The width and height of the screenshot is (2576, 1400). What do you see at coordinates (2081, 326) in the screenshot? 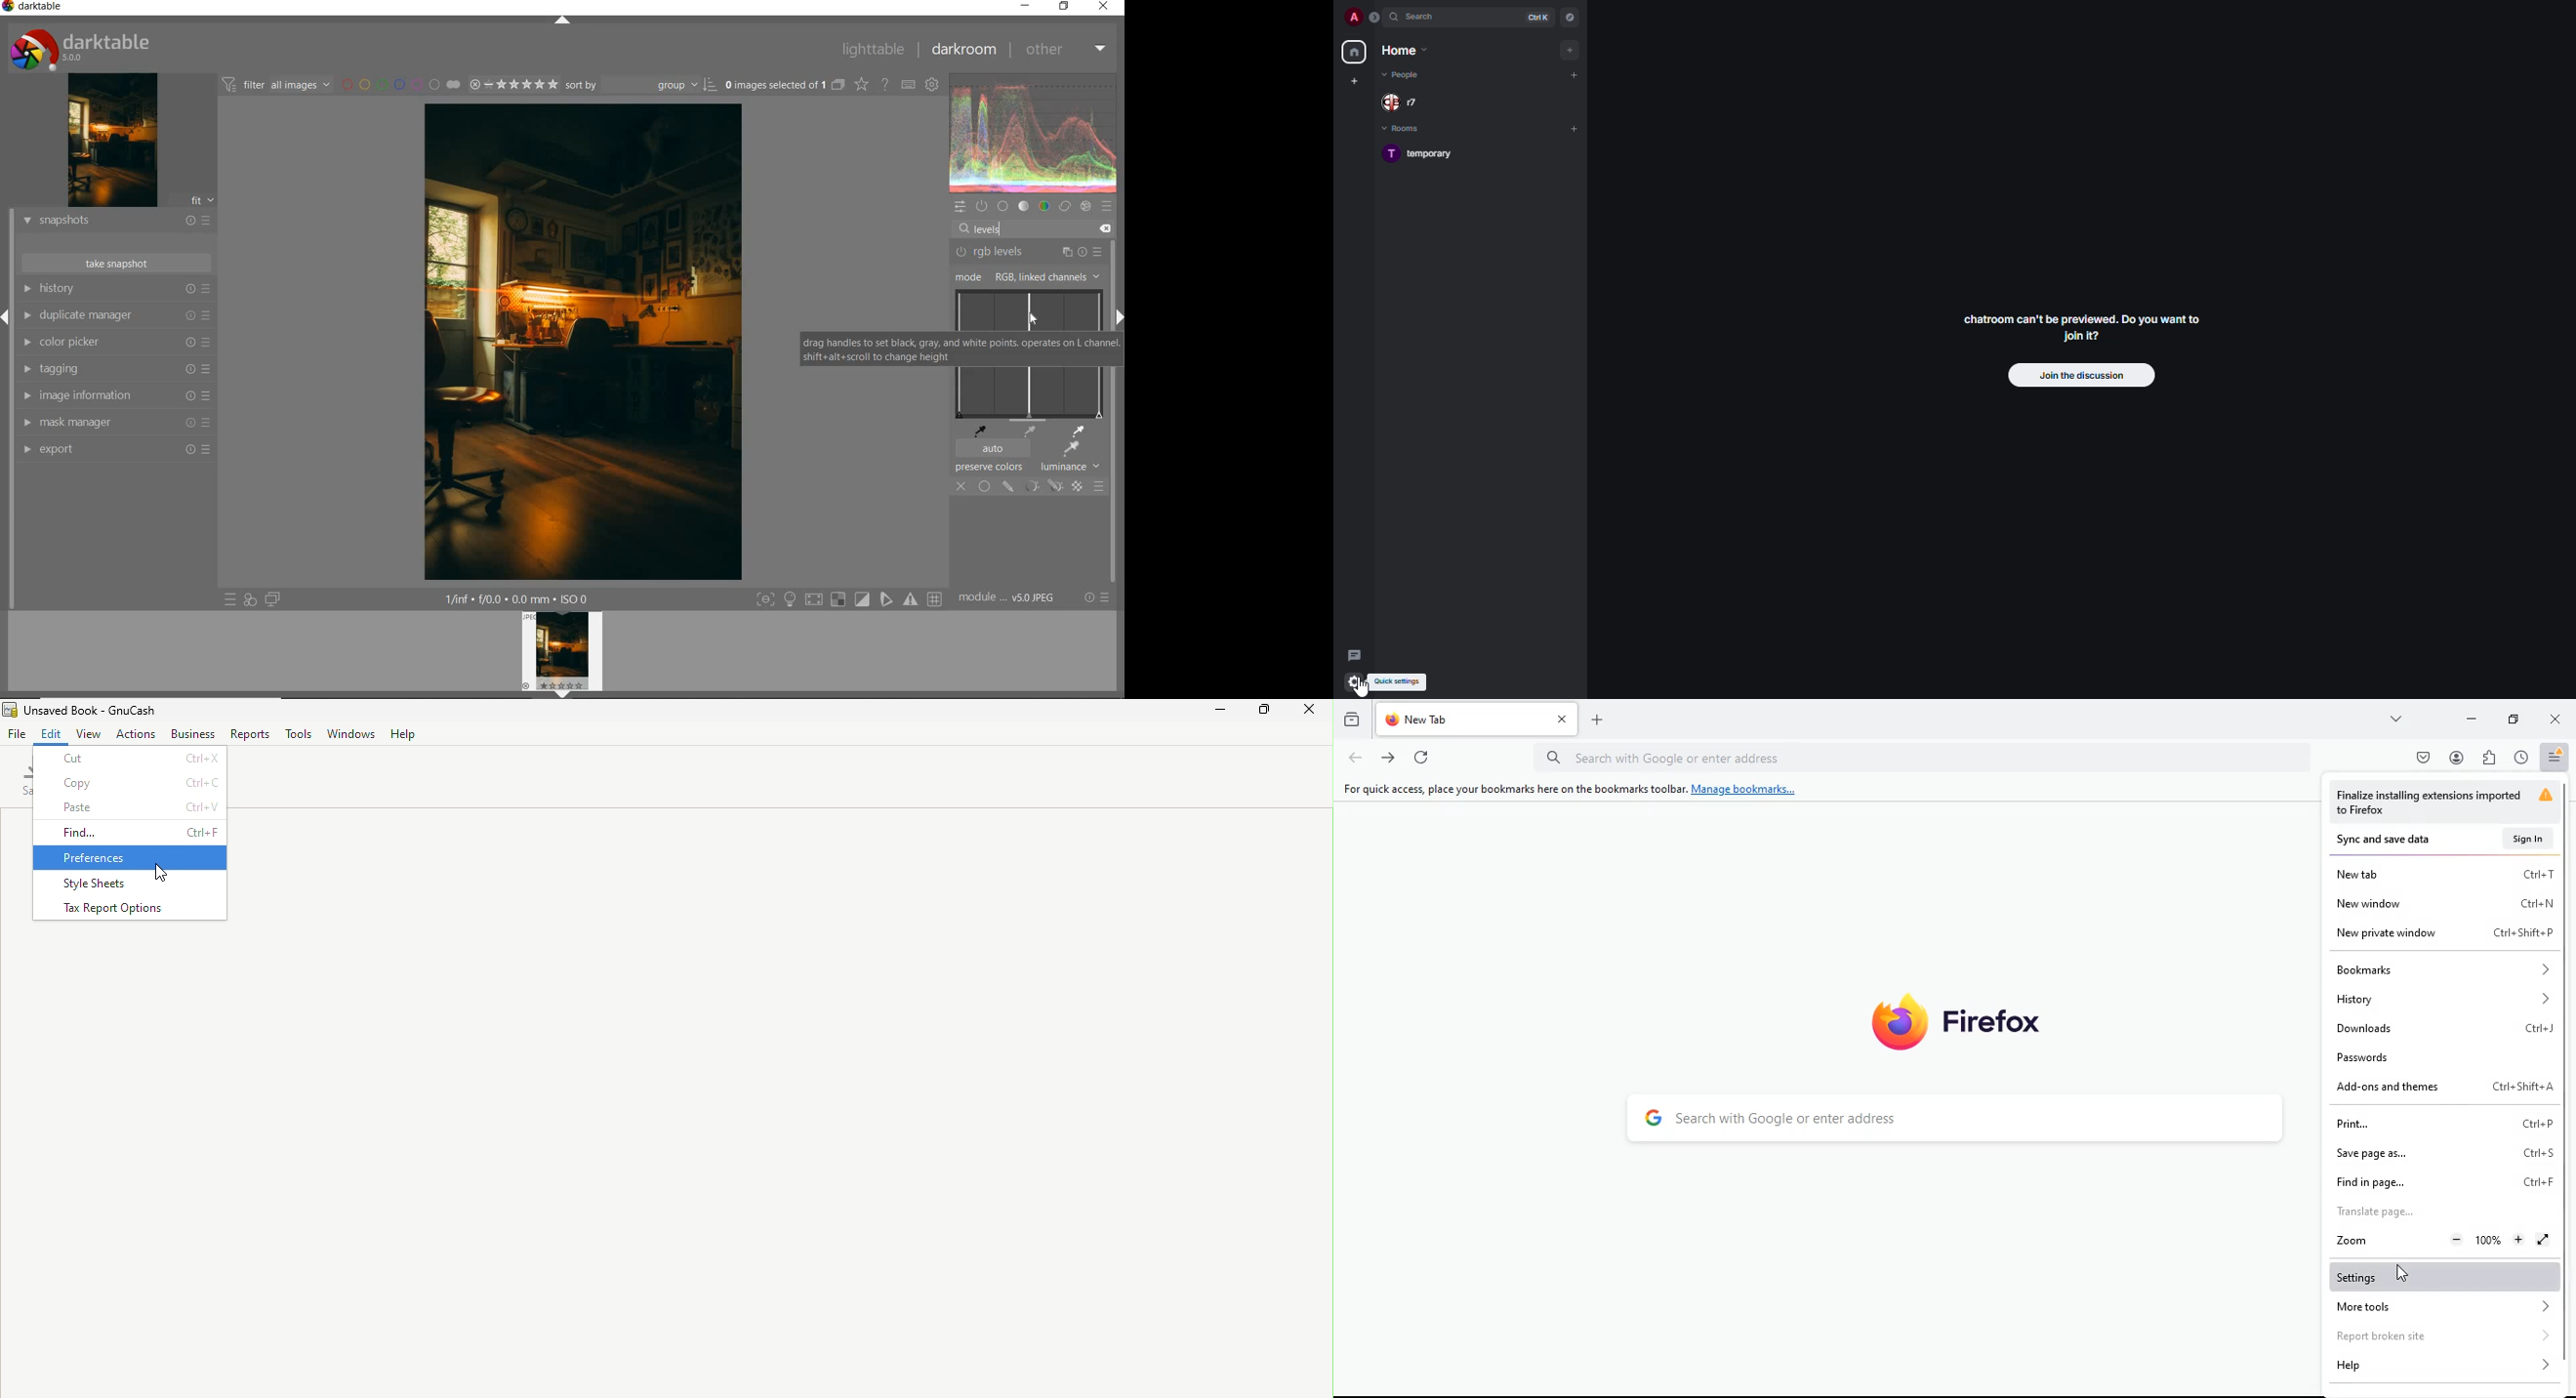
I see `chatroom can't be previewed` at bounding box center [2081, 326].